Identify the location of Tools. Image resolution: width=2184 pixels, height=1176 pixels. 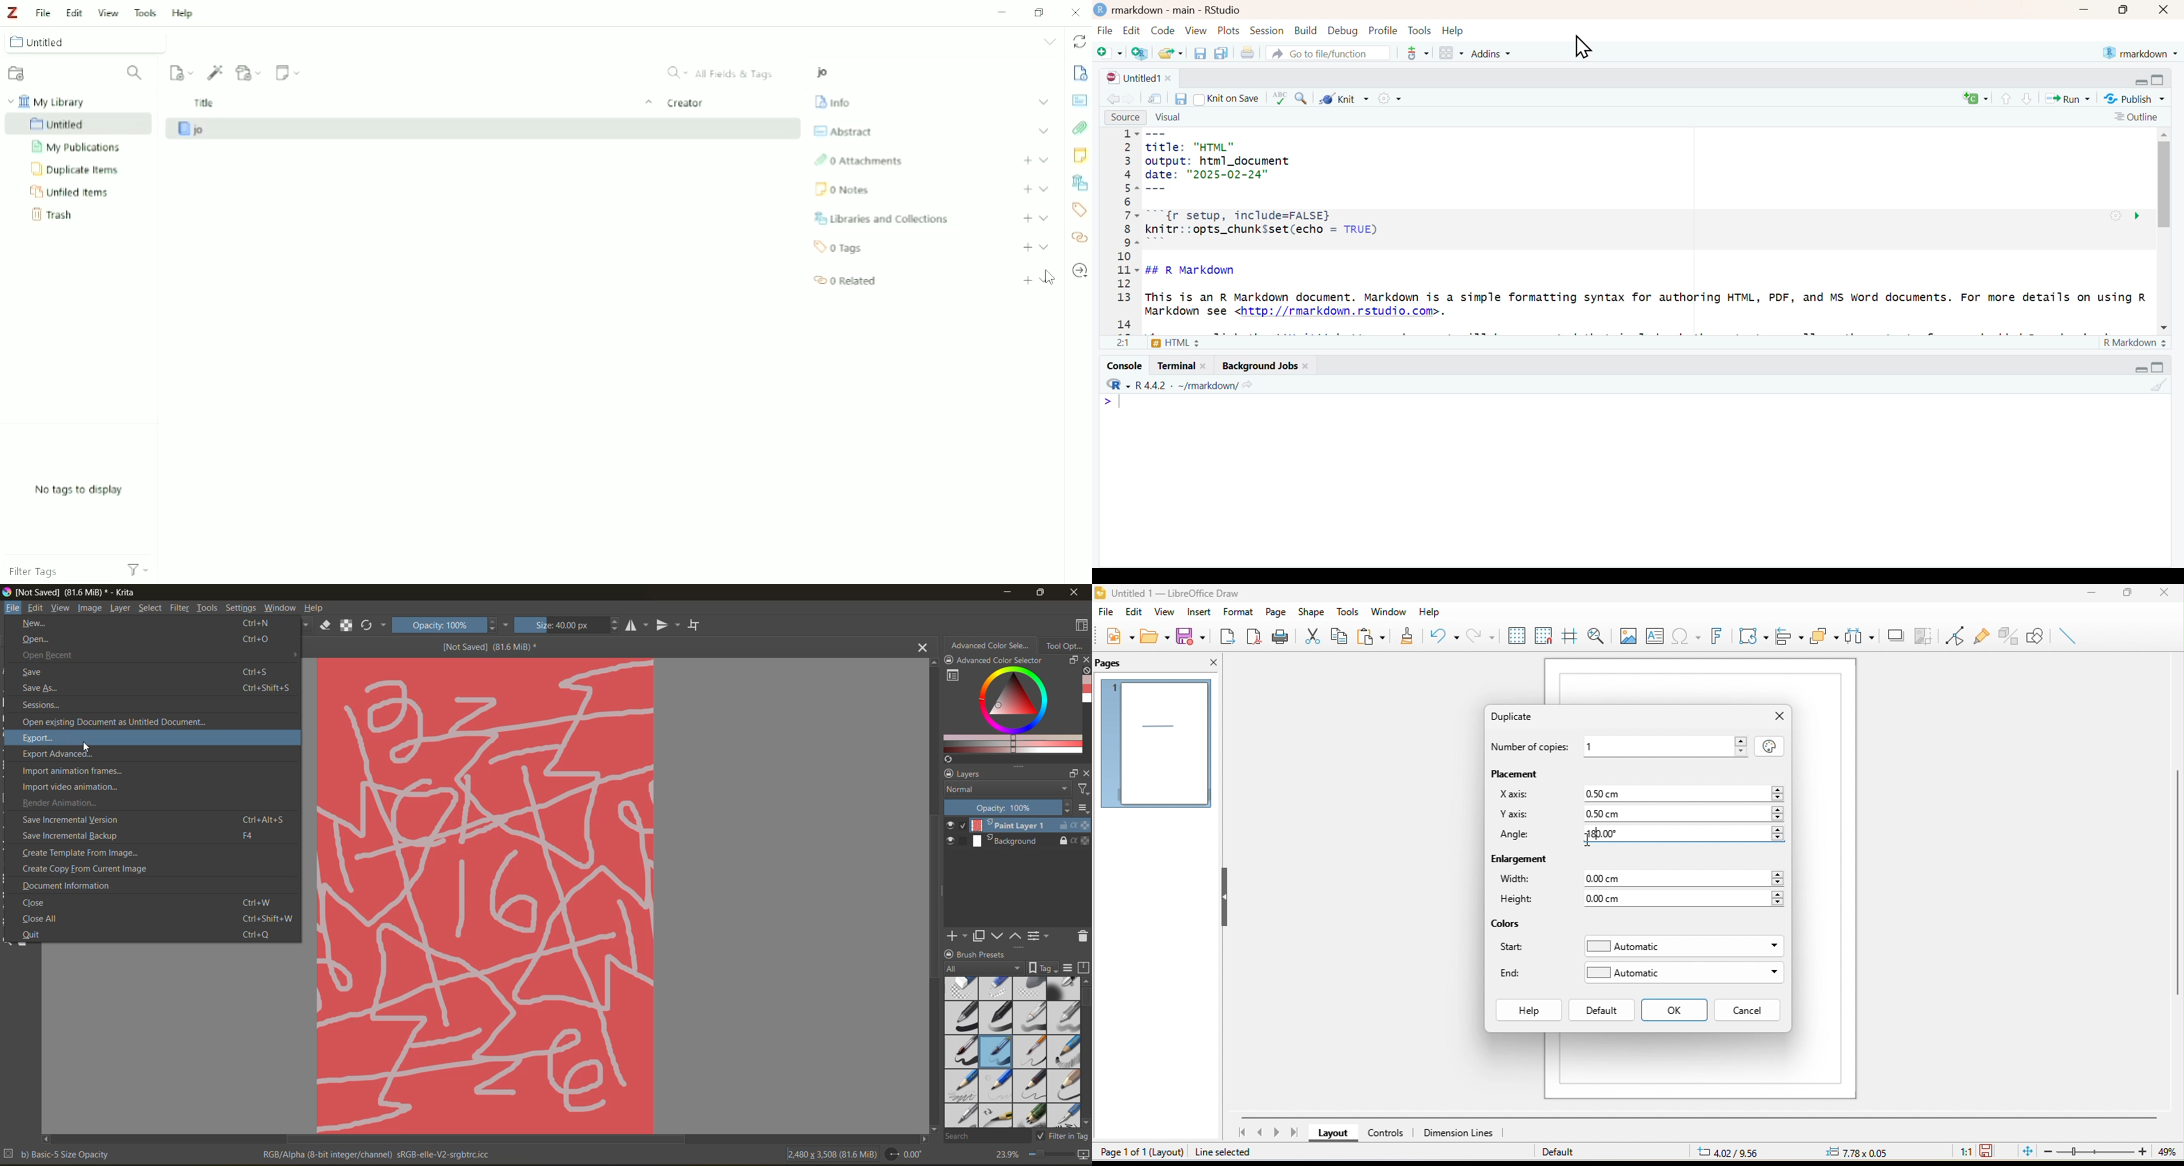
(146, 11).